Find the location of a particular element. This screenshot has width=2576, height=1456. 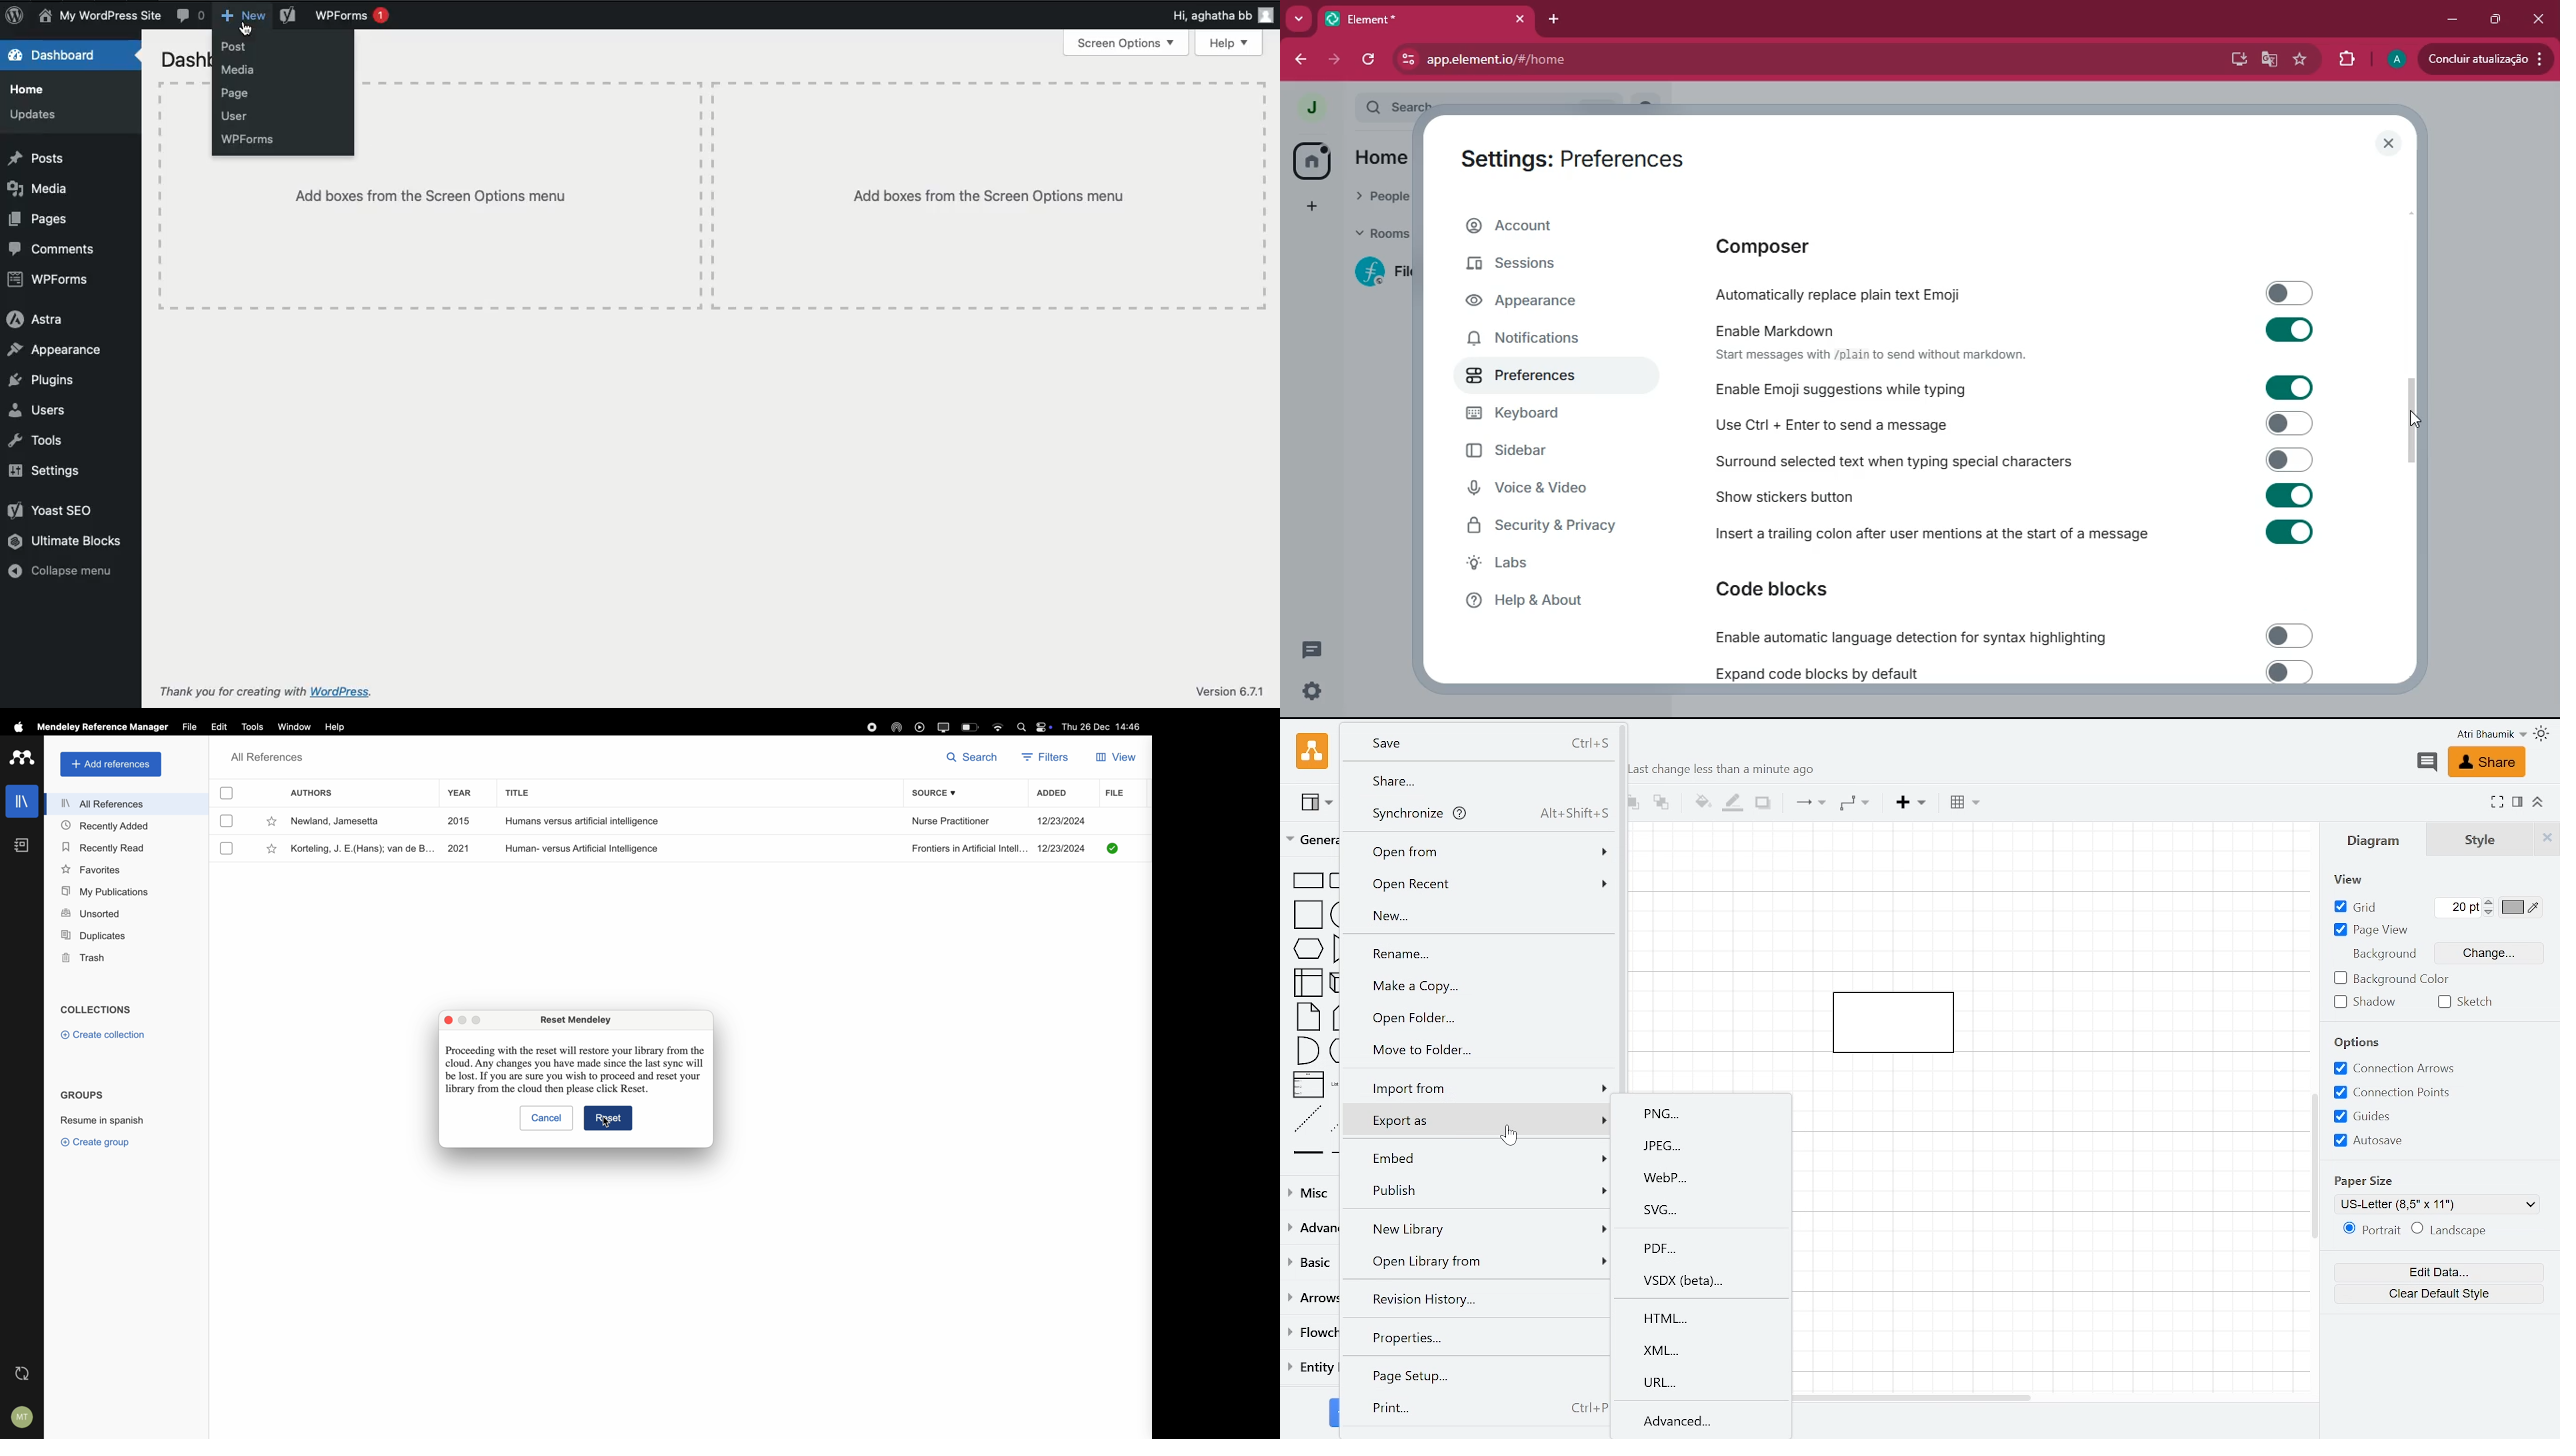

Synchronize is located at coordinates (1479, 813).